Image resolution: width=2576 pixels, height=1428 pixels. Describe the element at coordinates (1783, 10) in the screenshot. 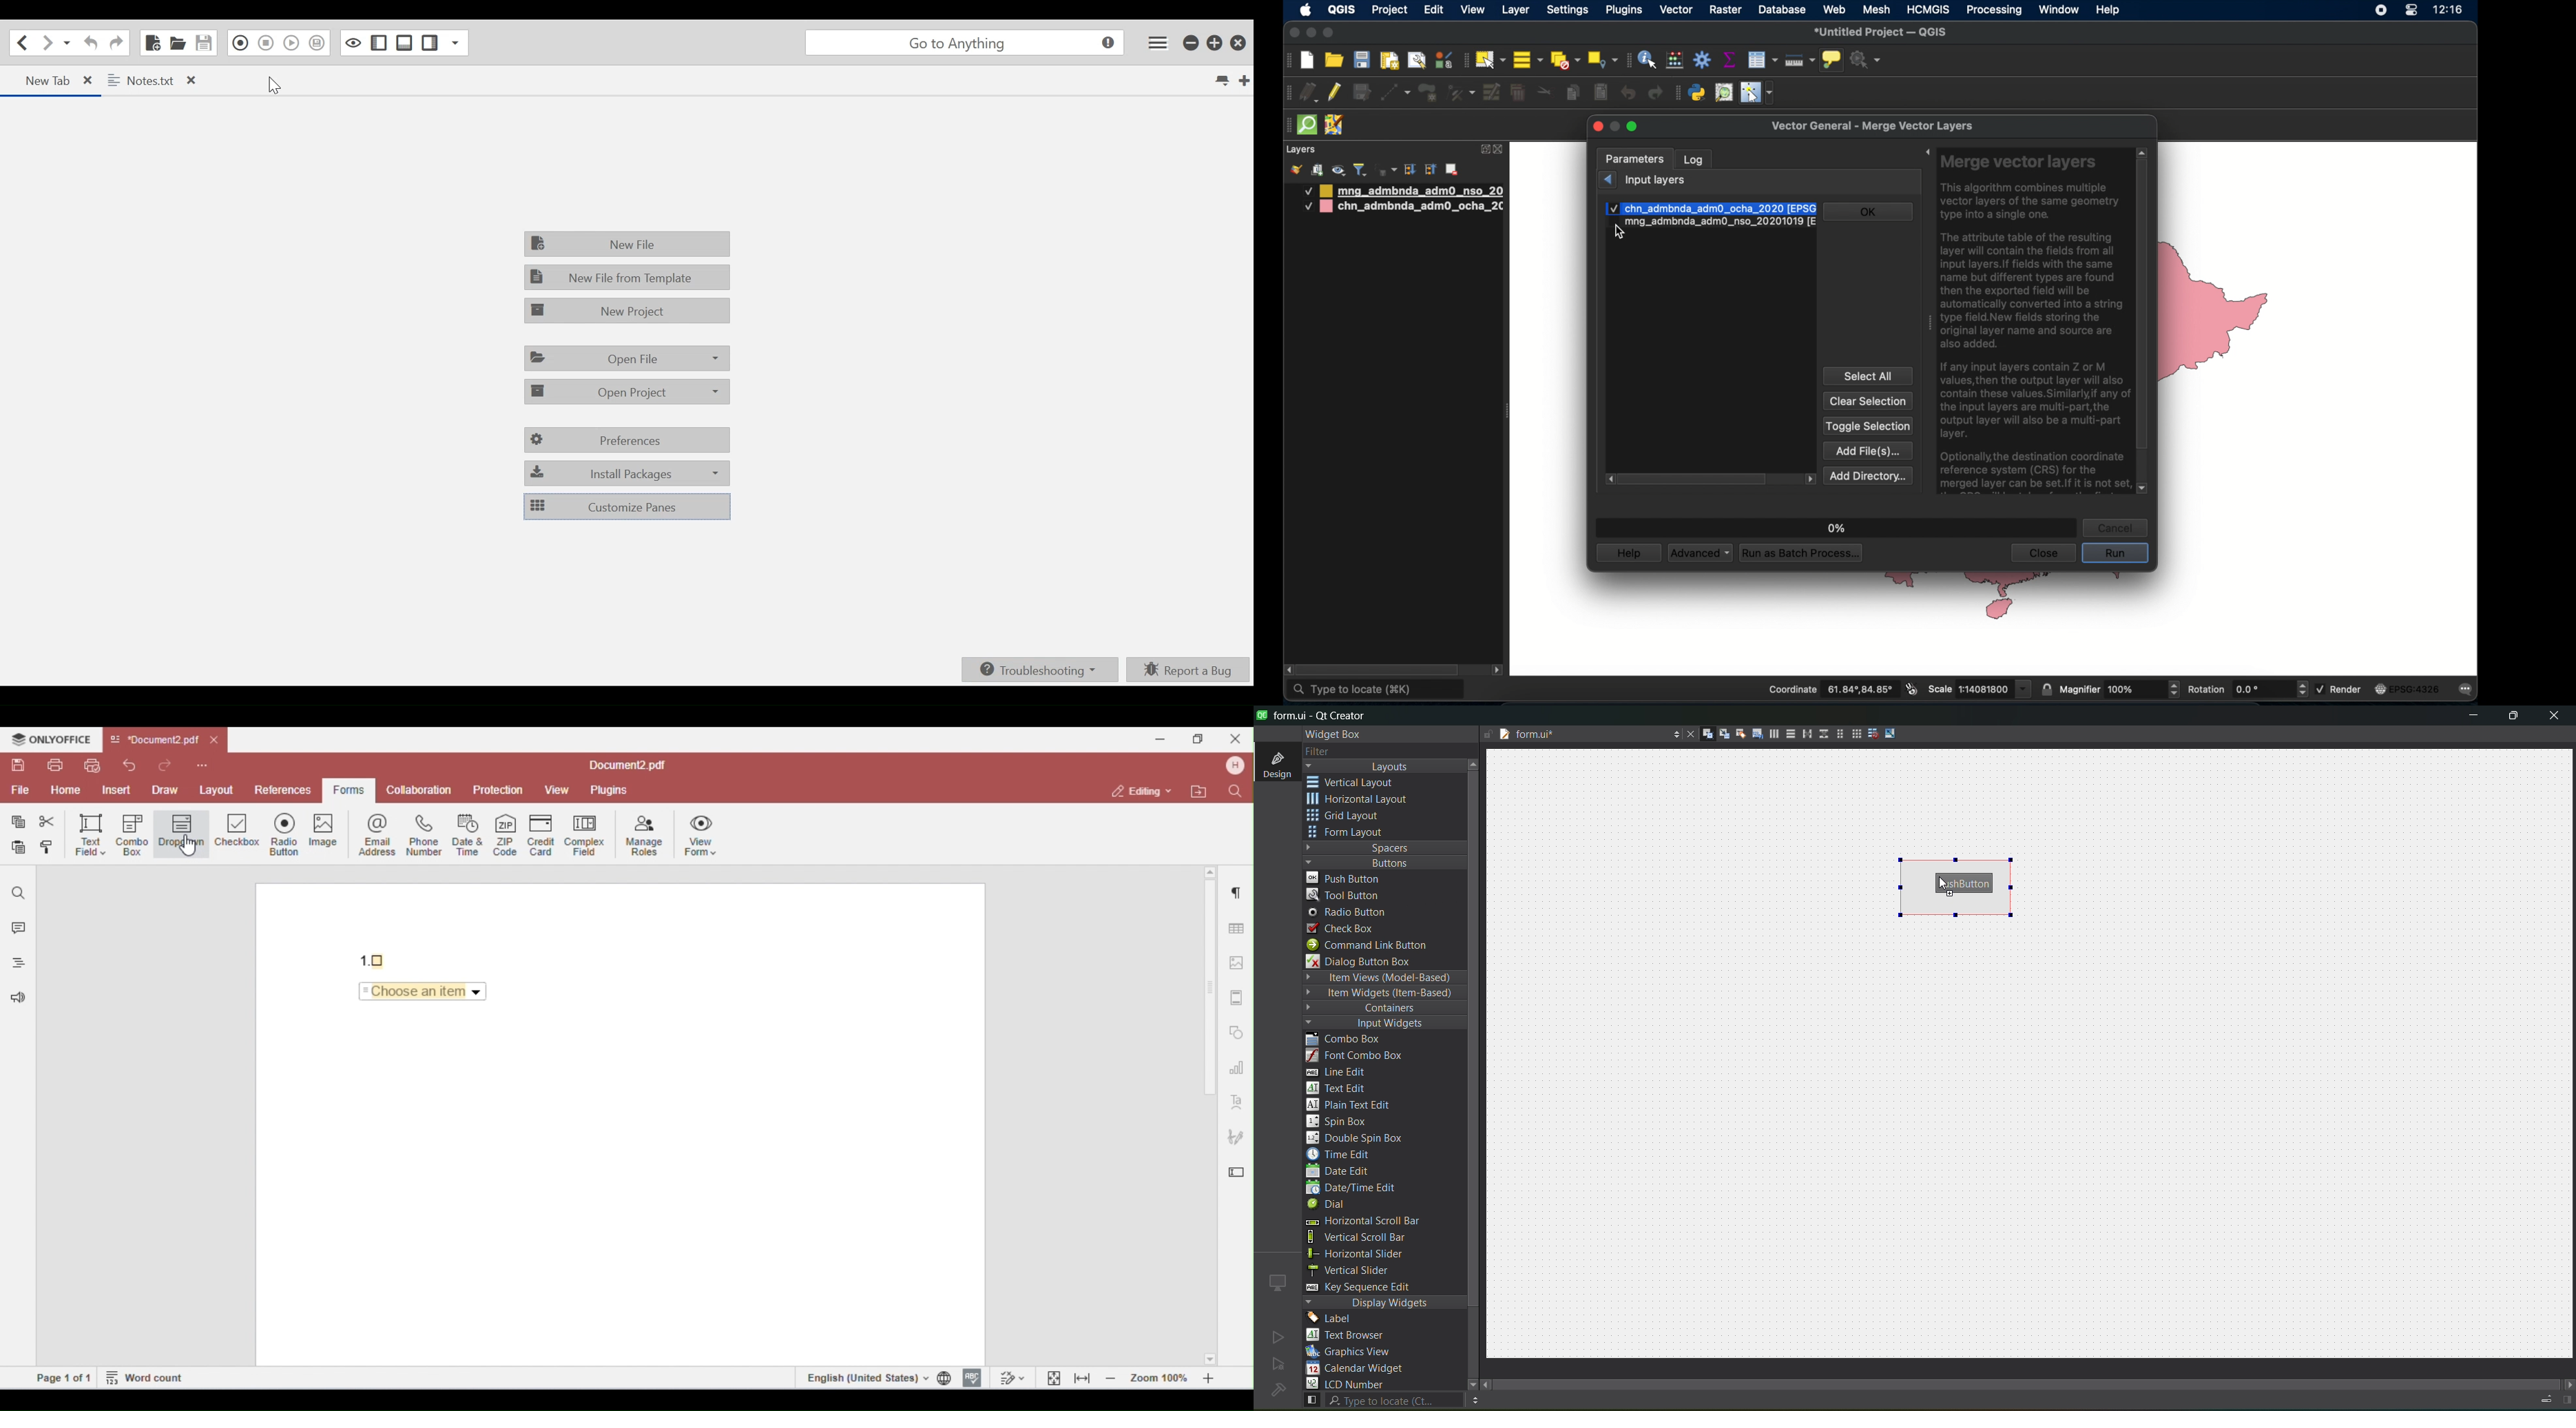

I see `database` at that location.